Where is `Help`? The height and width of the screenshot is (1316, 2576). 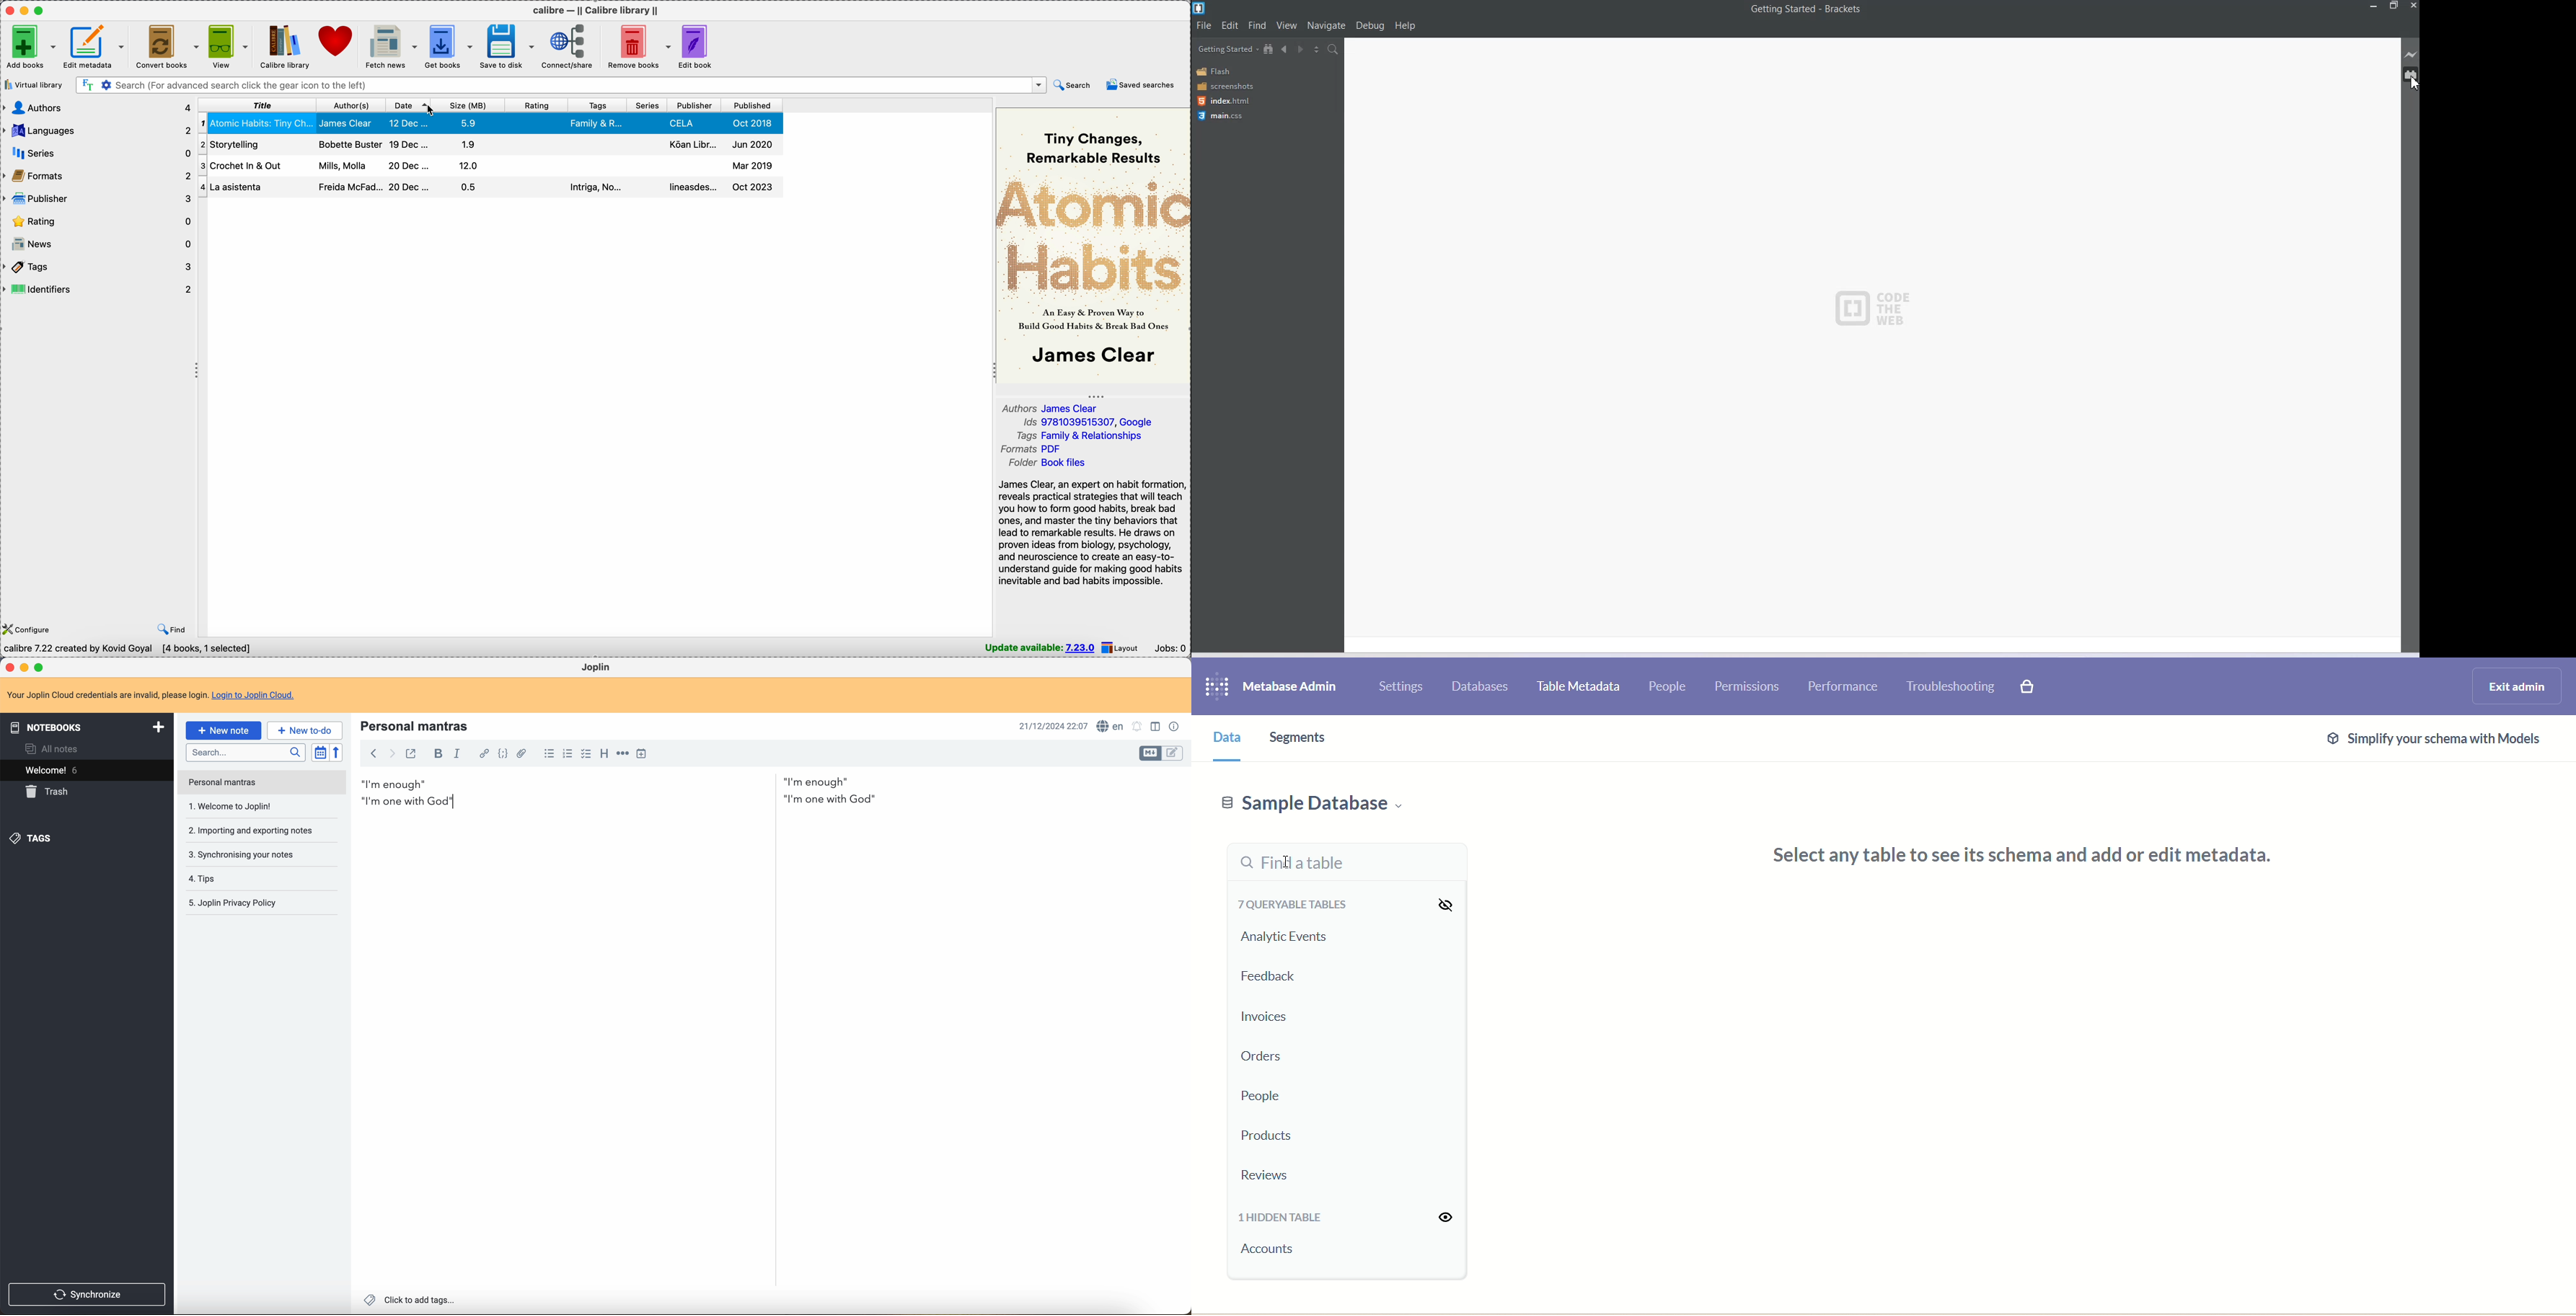
Help is located at coordinates (1405, 26).